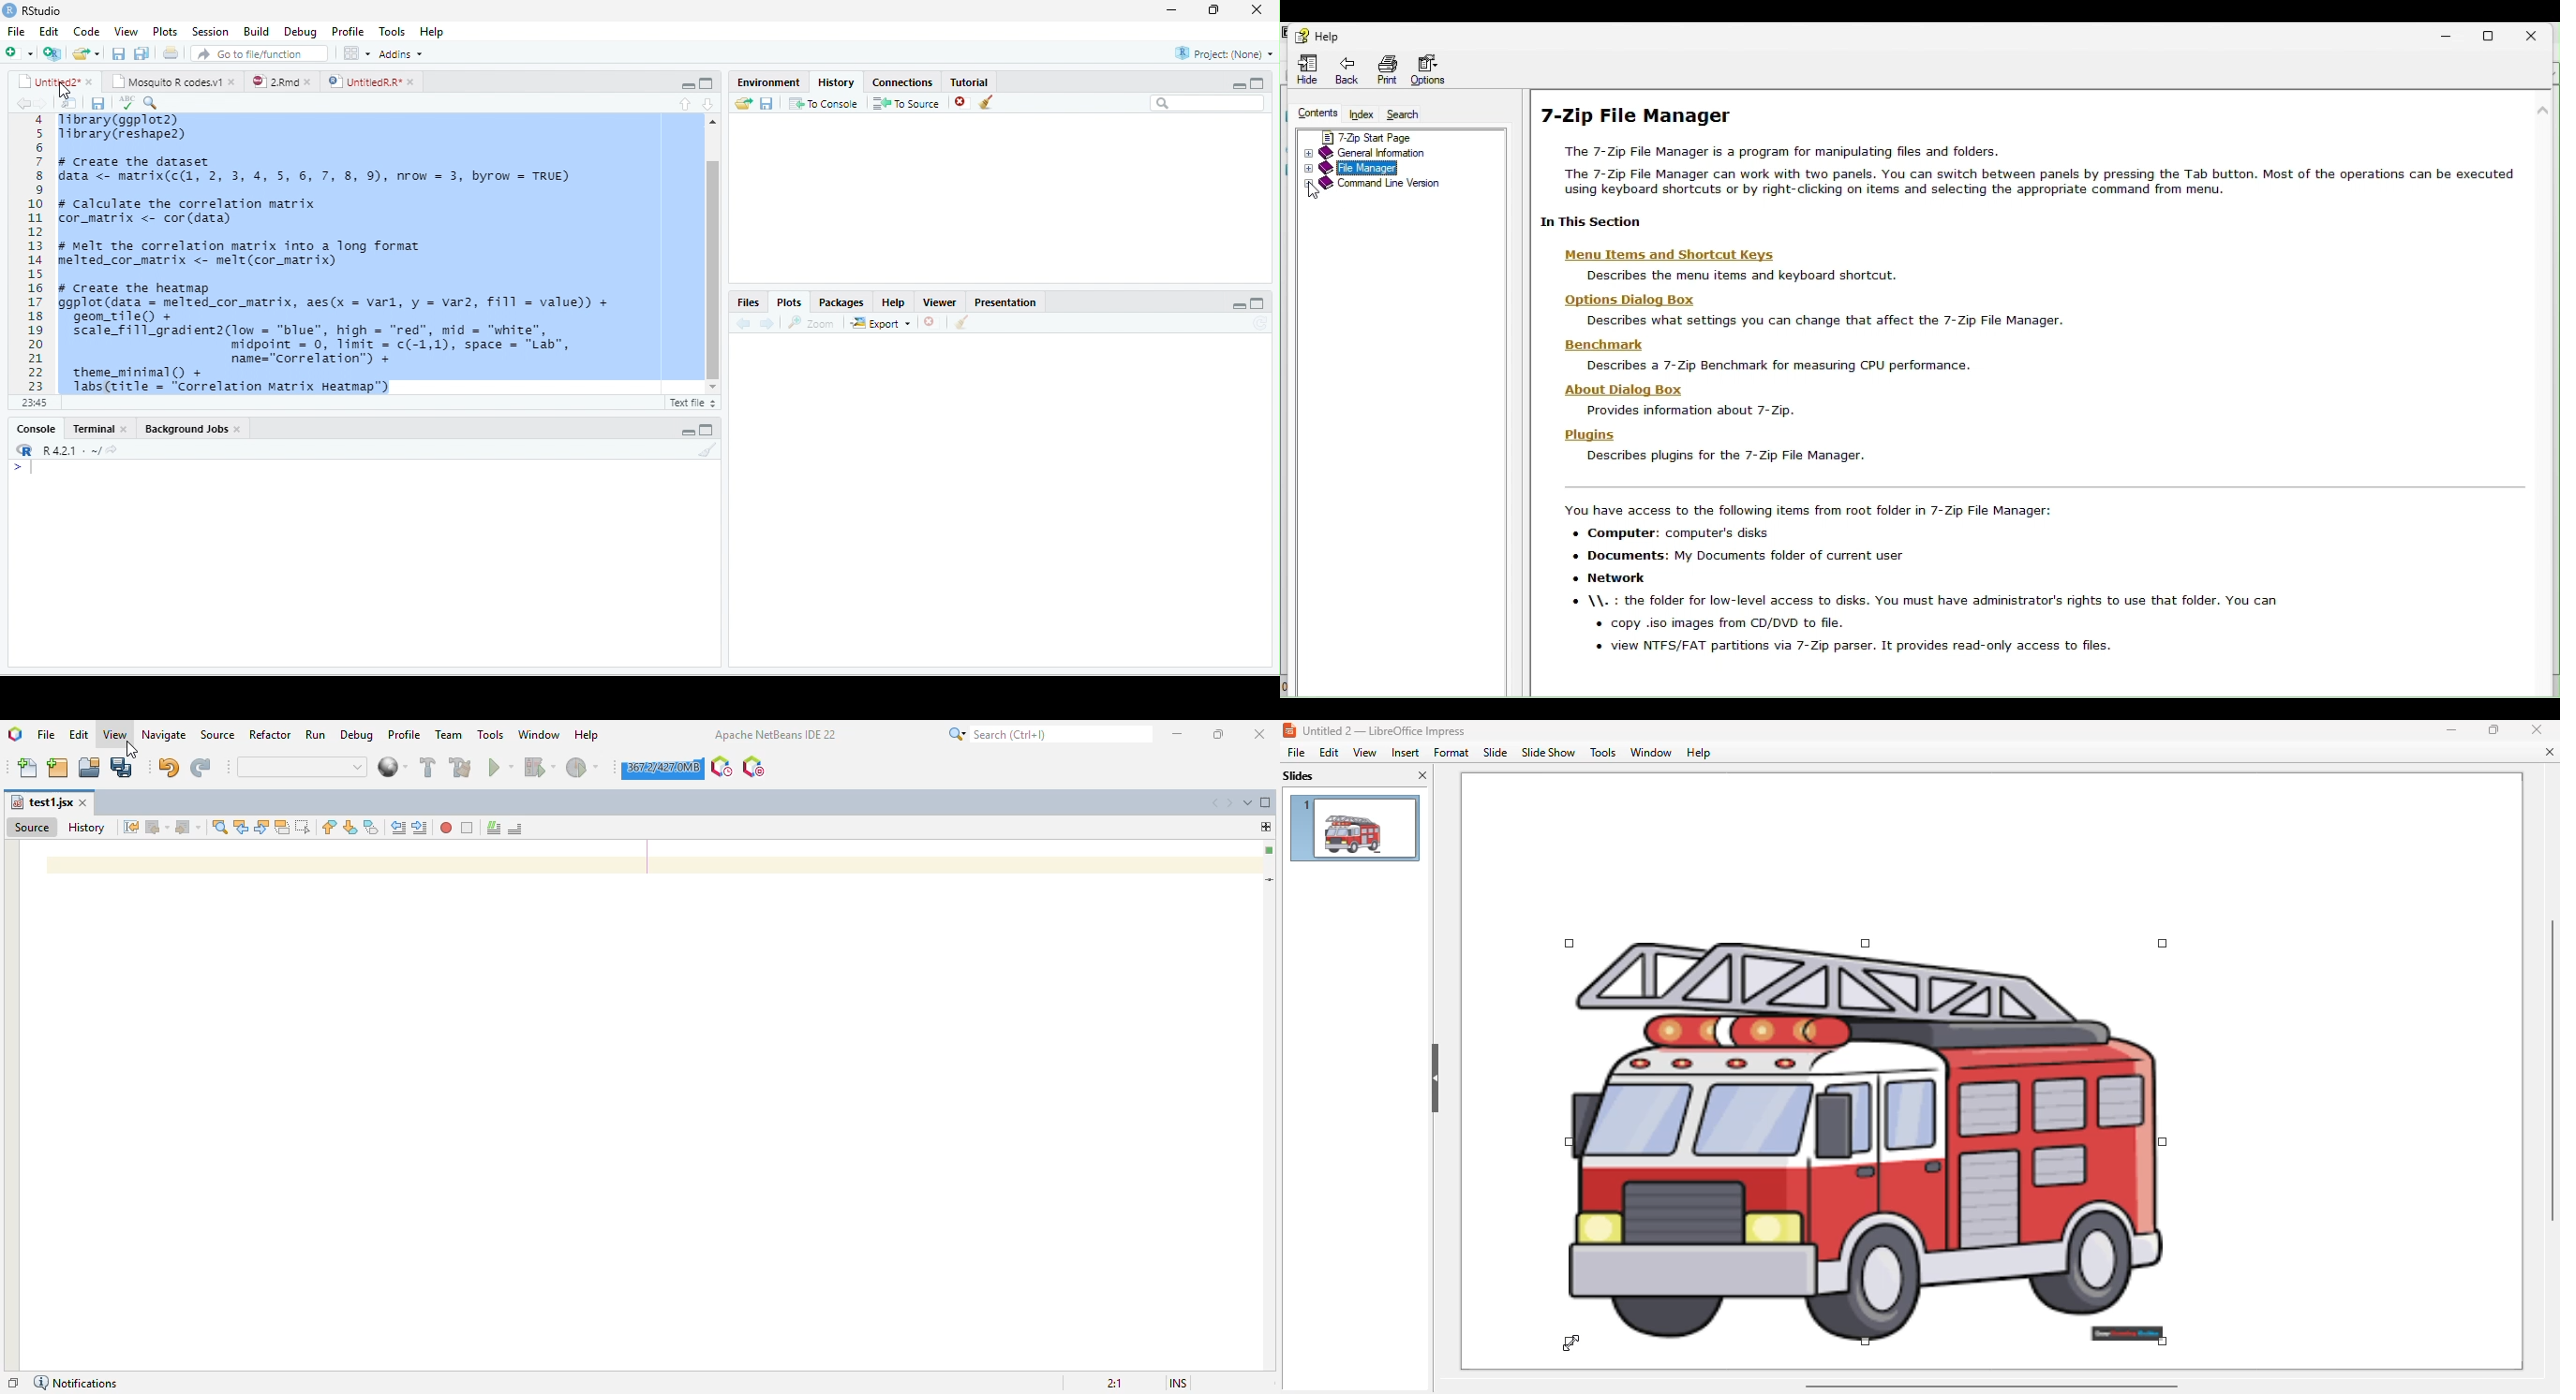 This screenshot has height=1400, width=2576. I want to click on previous bookmark, so click(331, 827).